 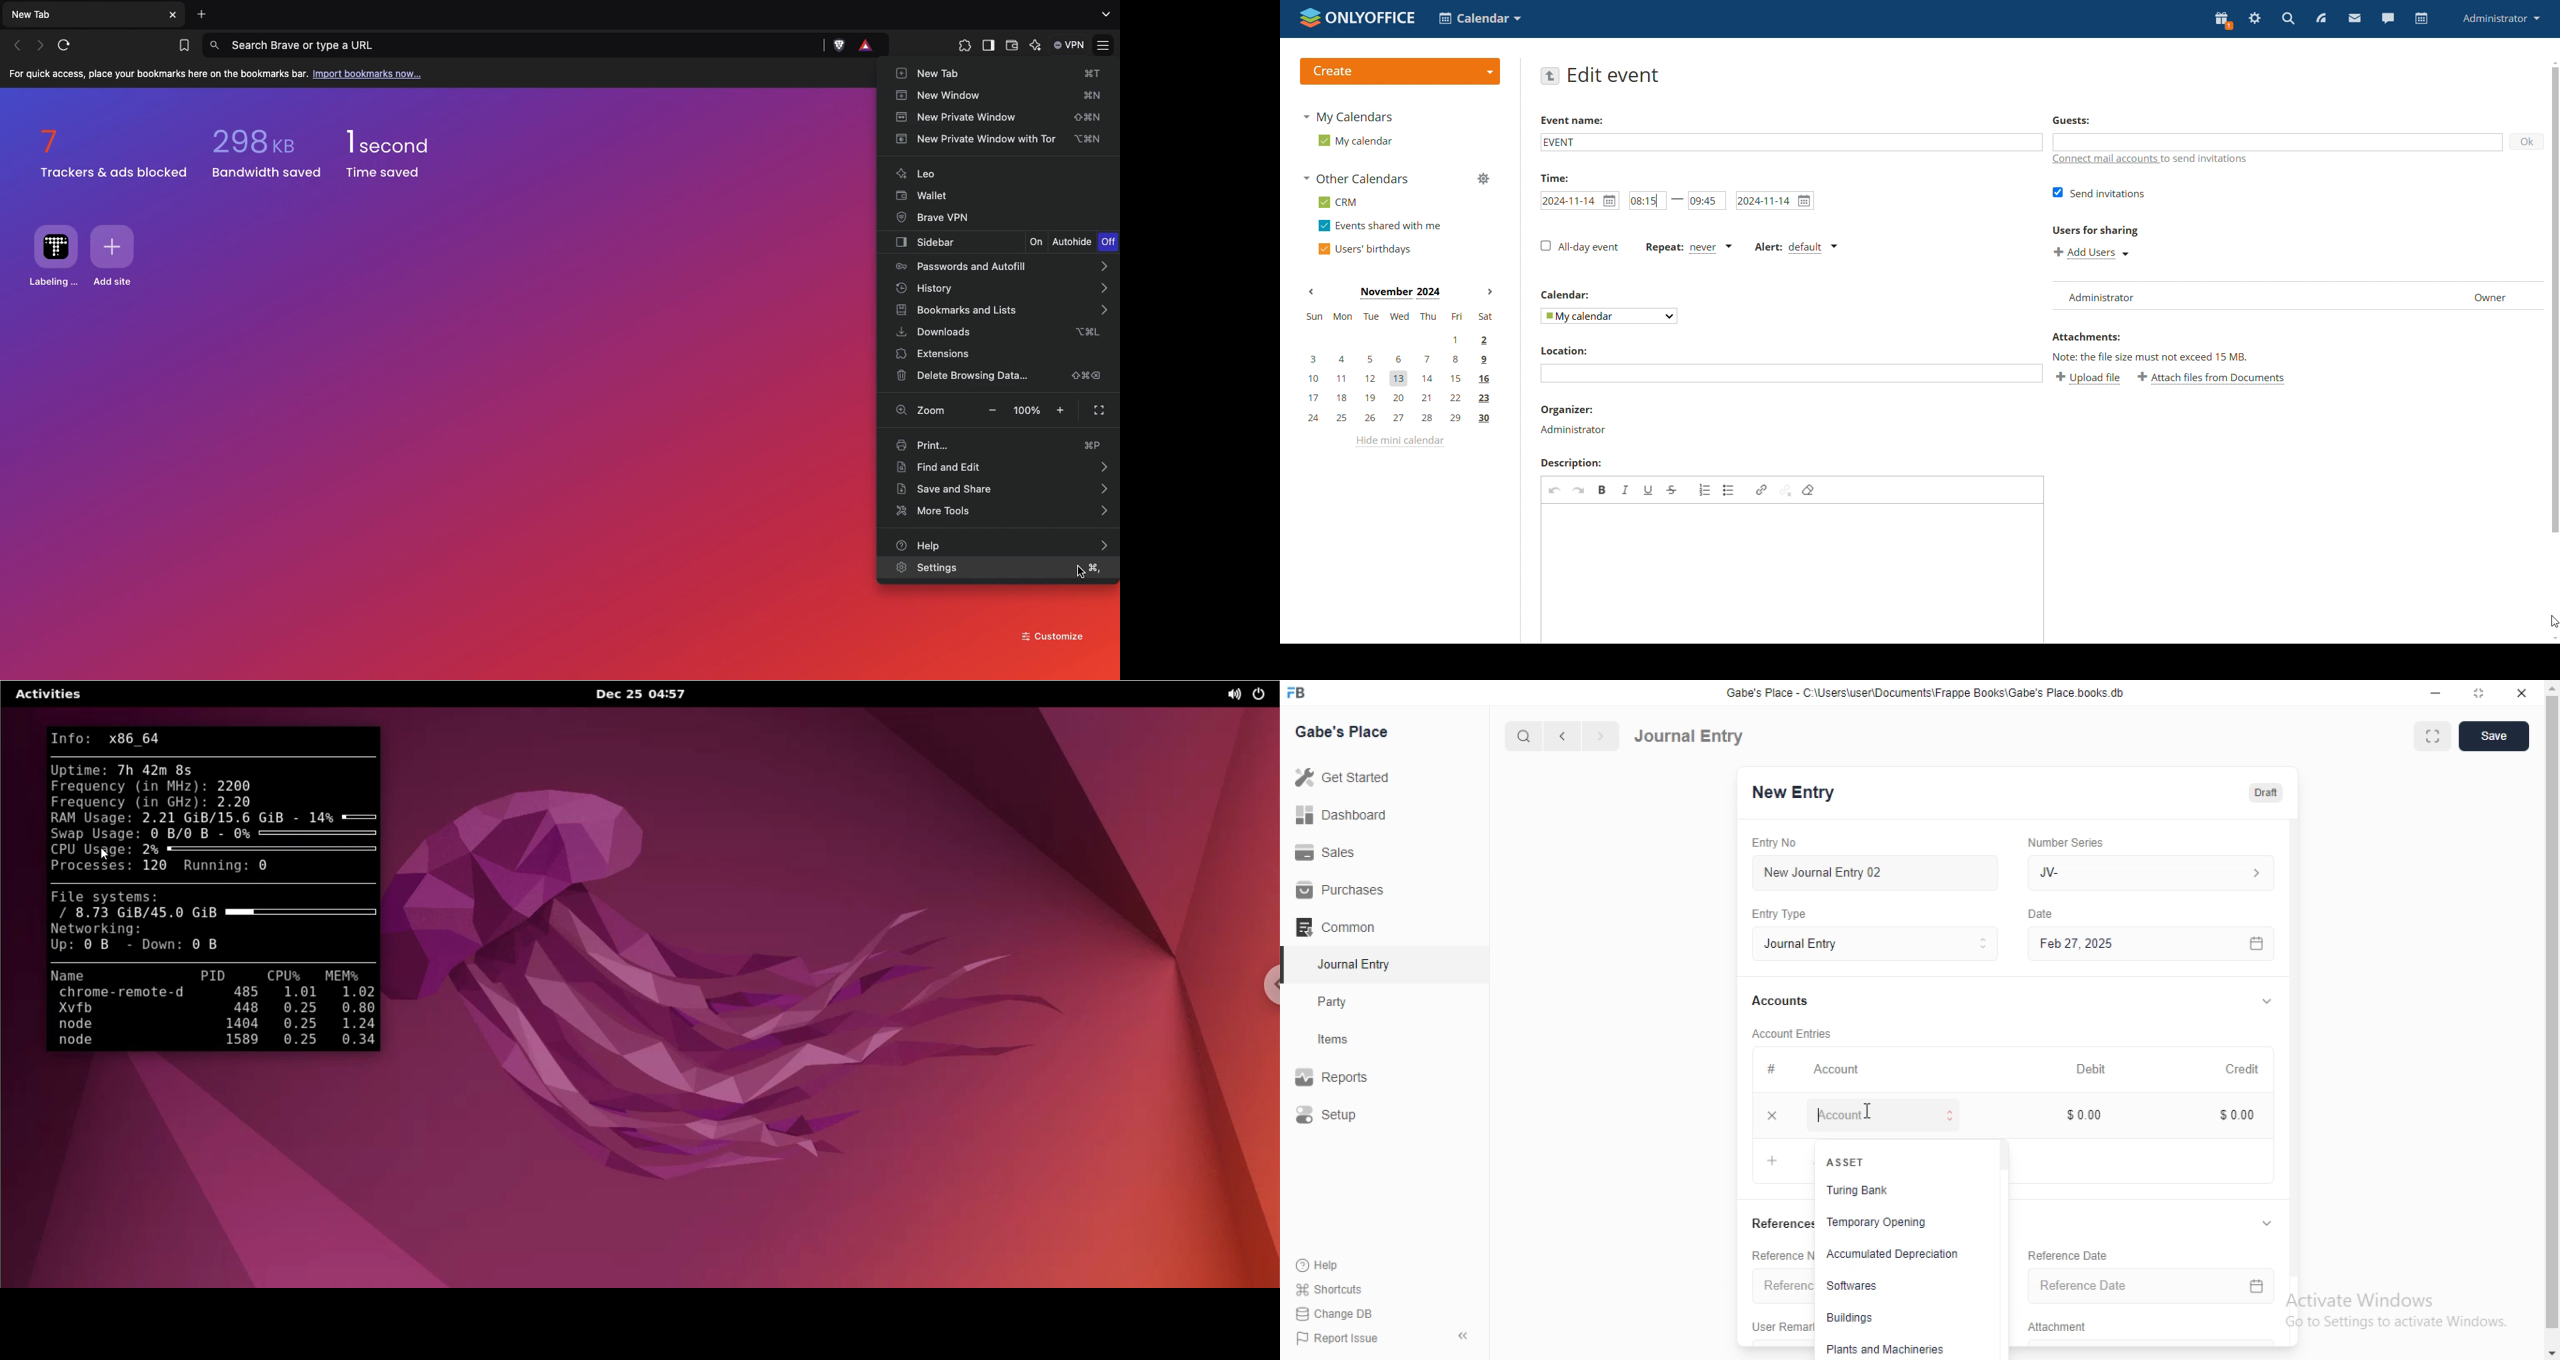 I want to click on Items, so click(x=1335, y=1040).